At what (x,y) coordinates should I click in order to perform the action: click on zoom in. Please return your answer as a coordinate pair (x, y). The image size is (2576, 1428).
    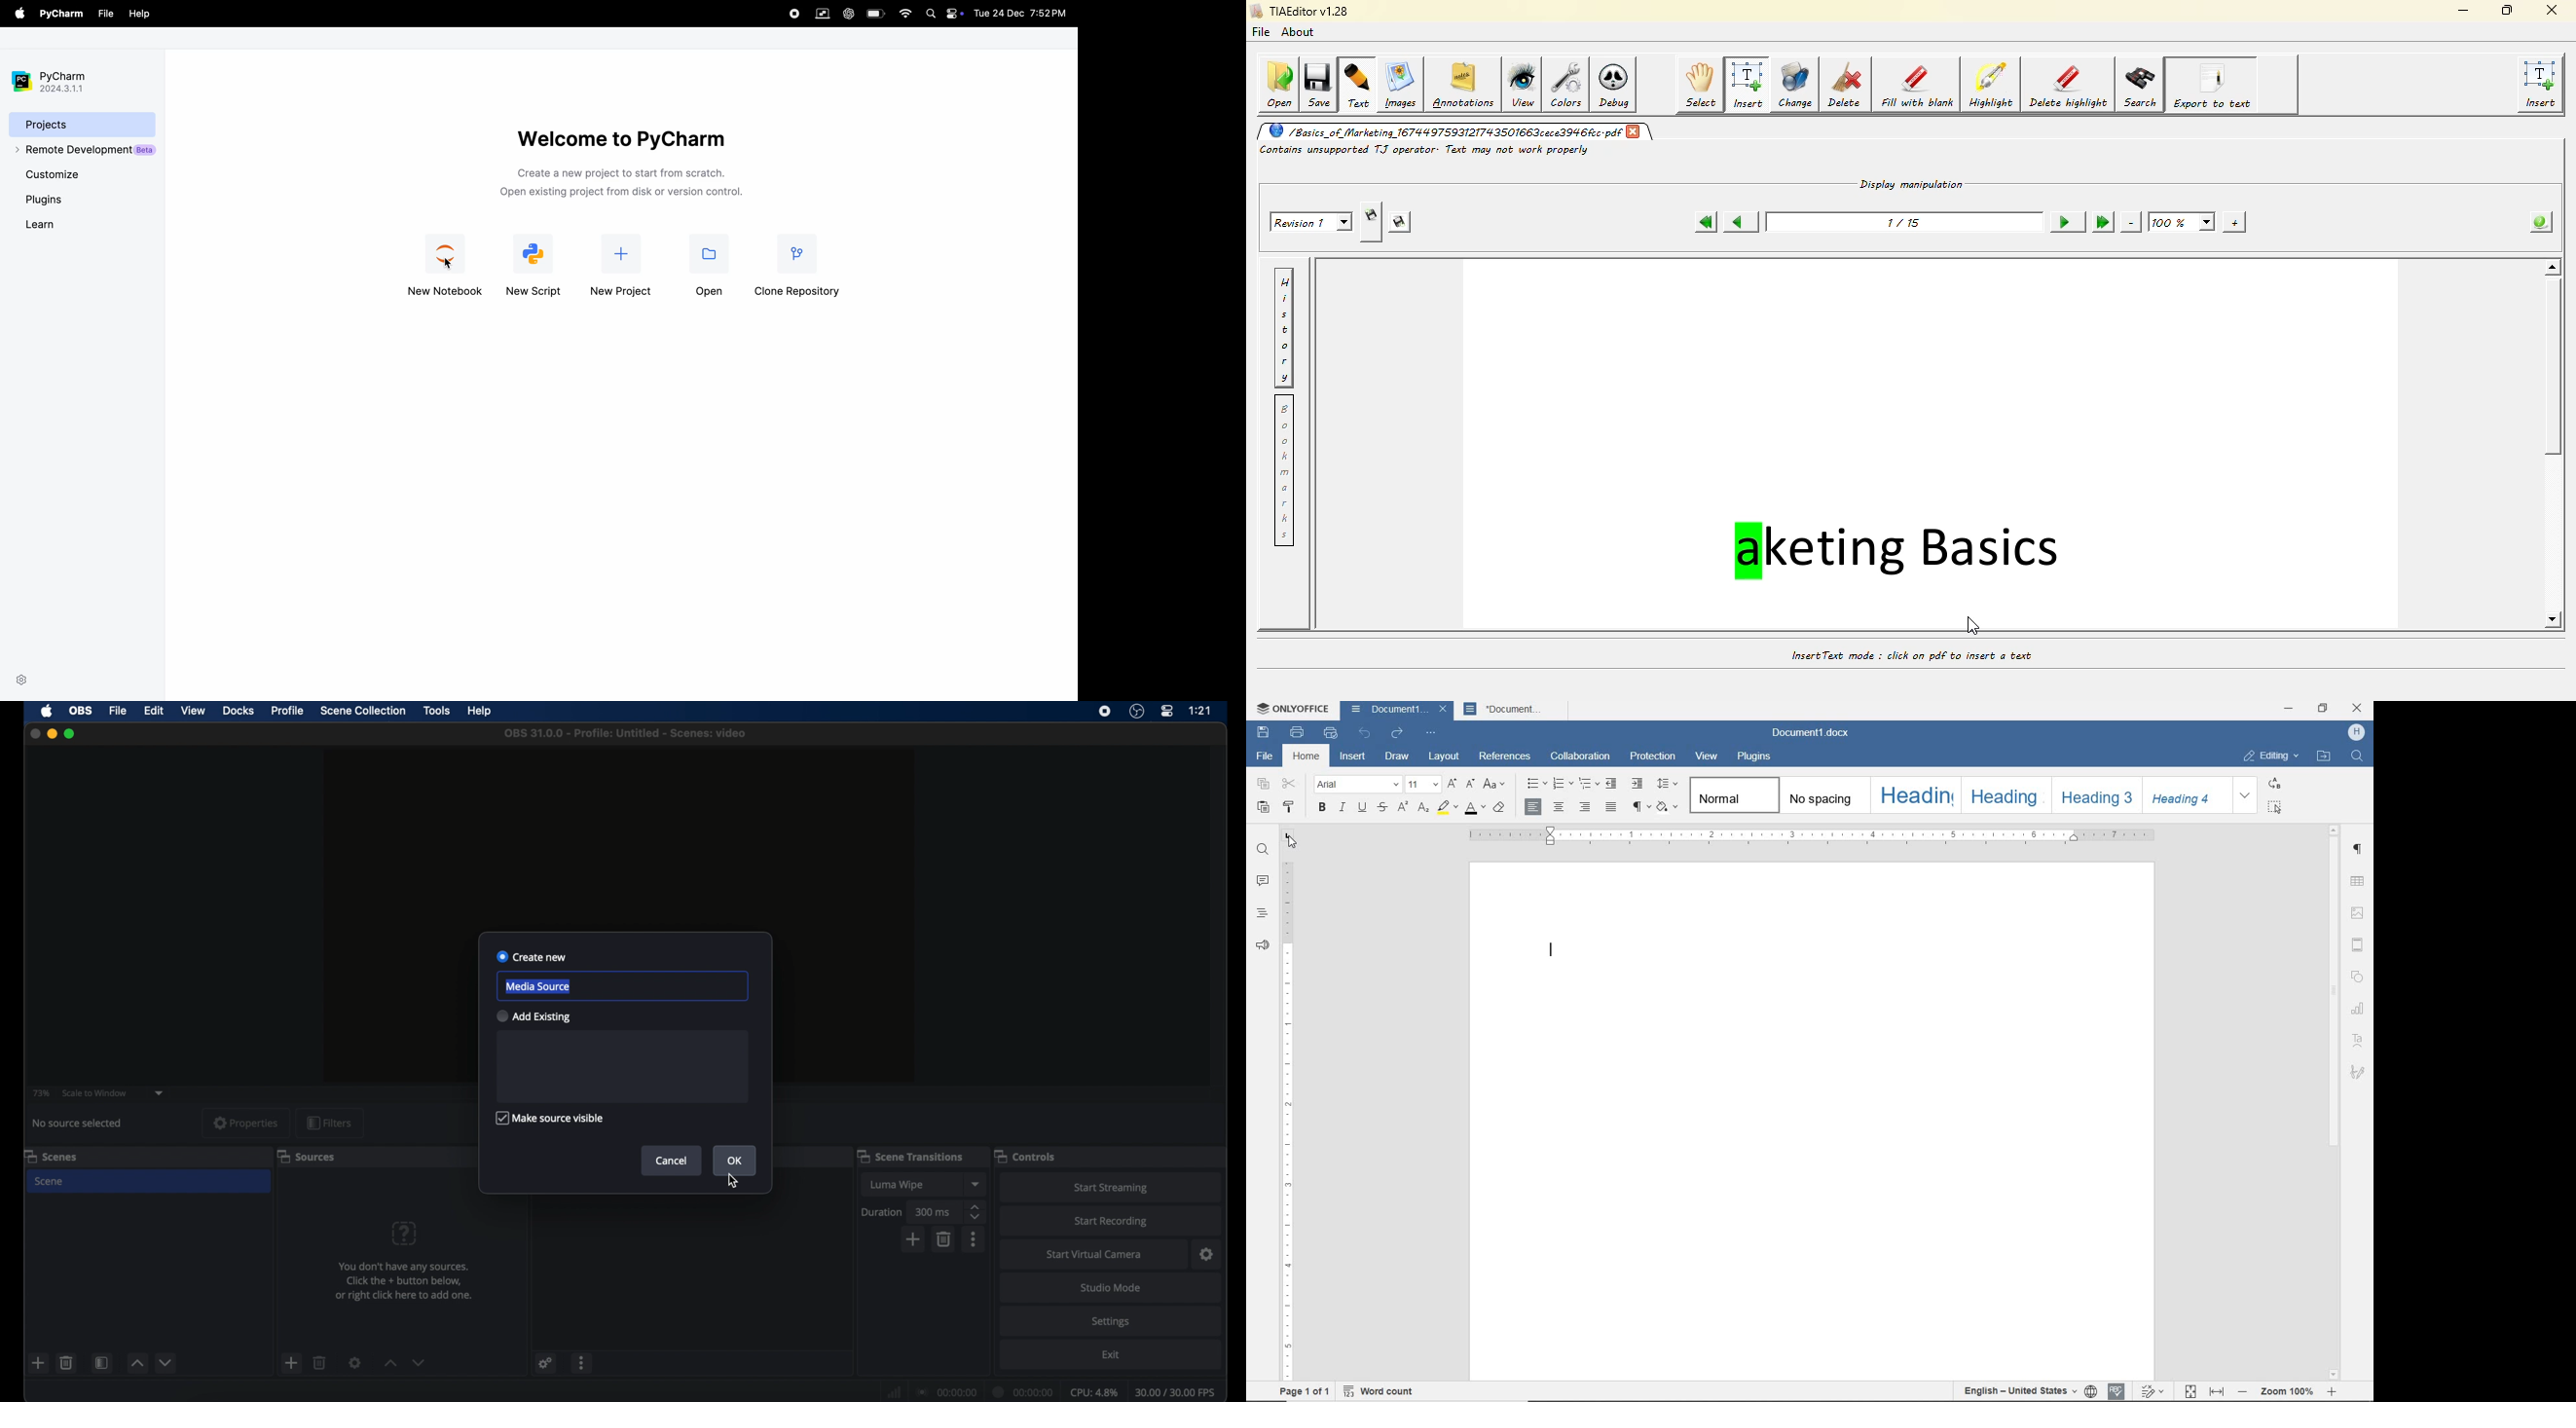
    Looking at the image, I should click on (2334, 1393).